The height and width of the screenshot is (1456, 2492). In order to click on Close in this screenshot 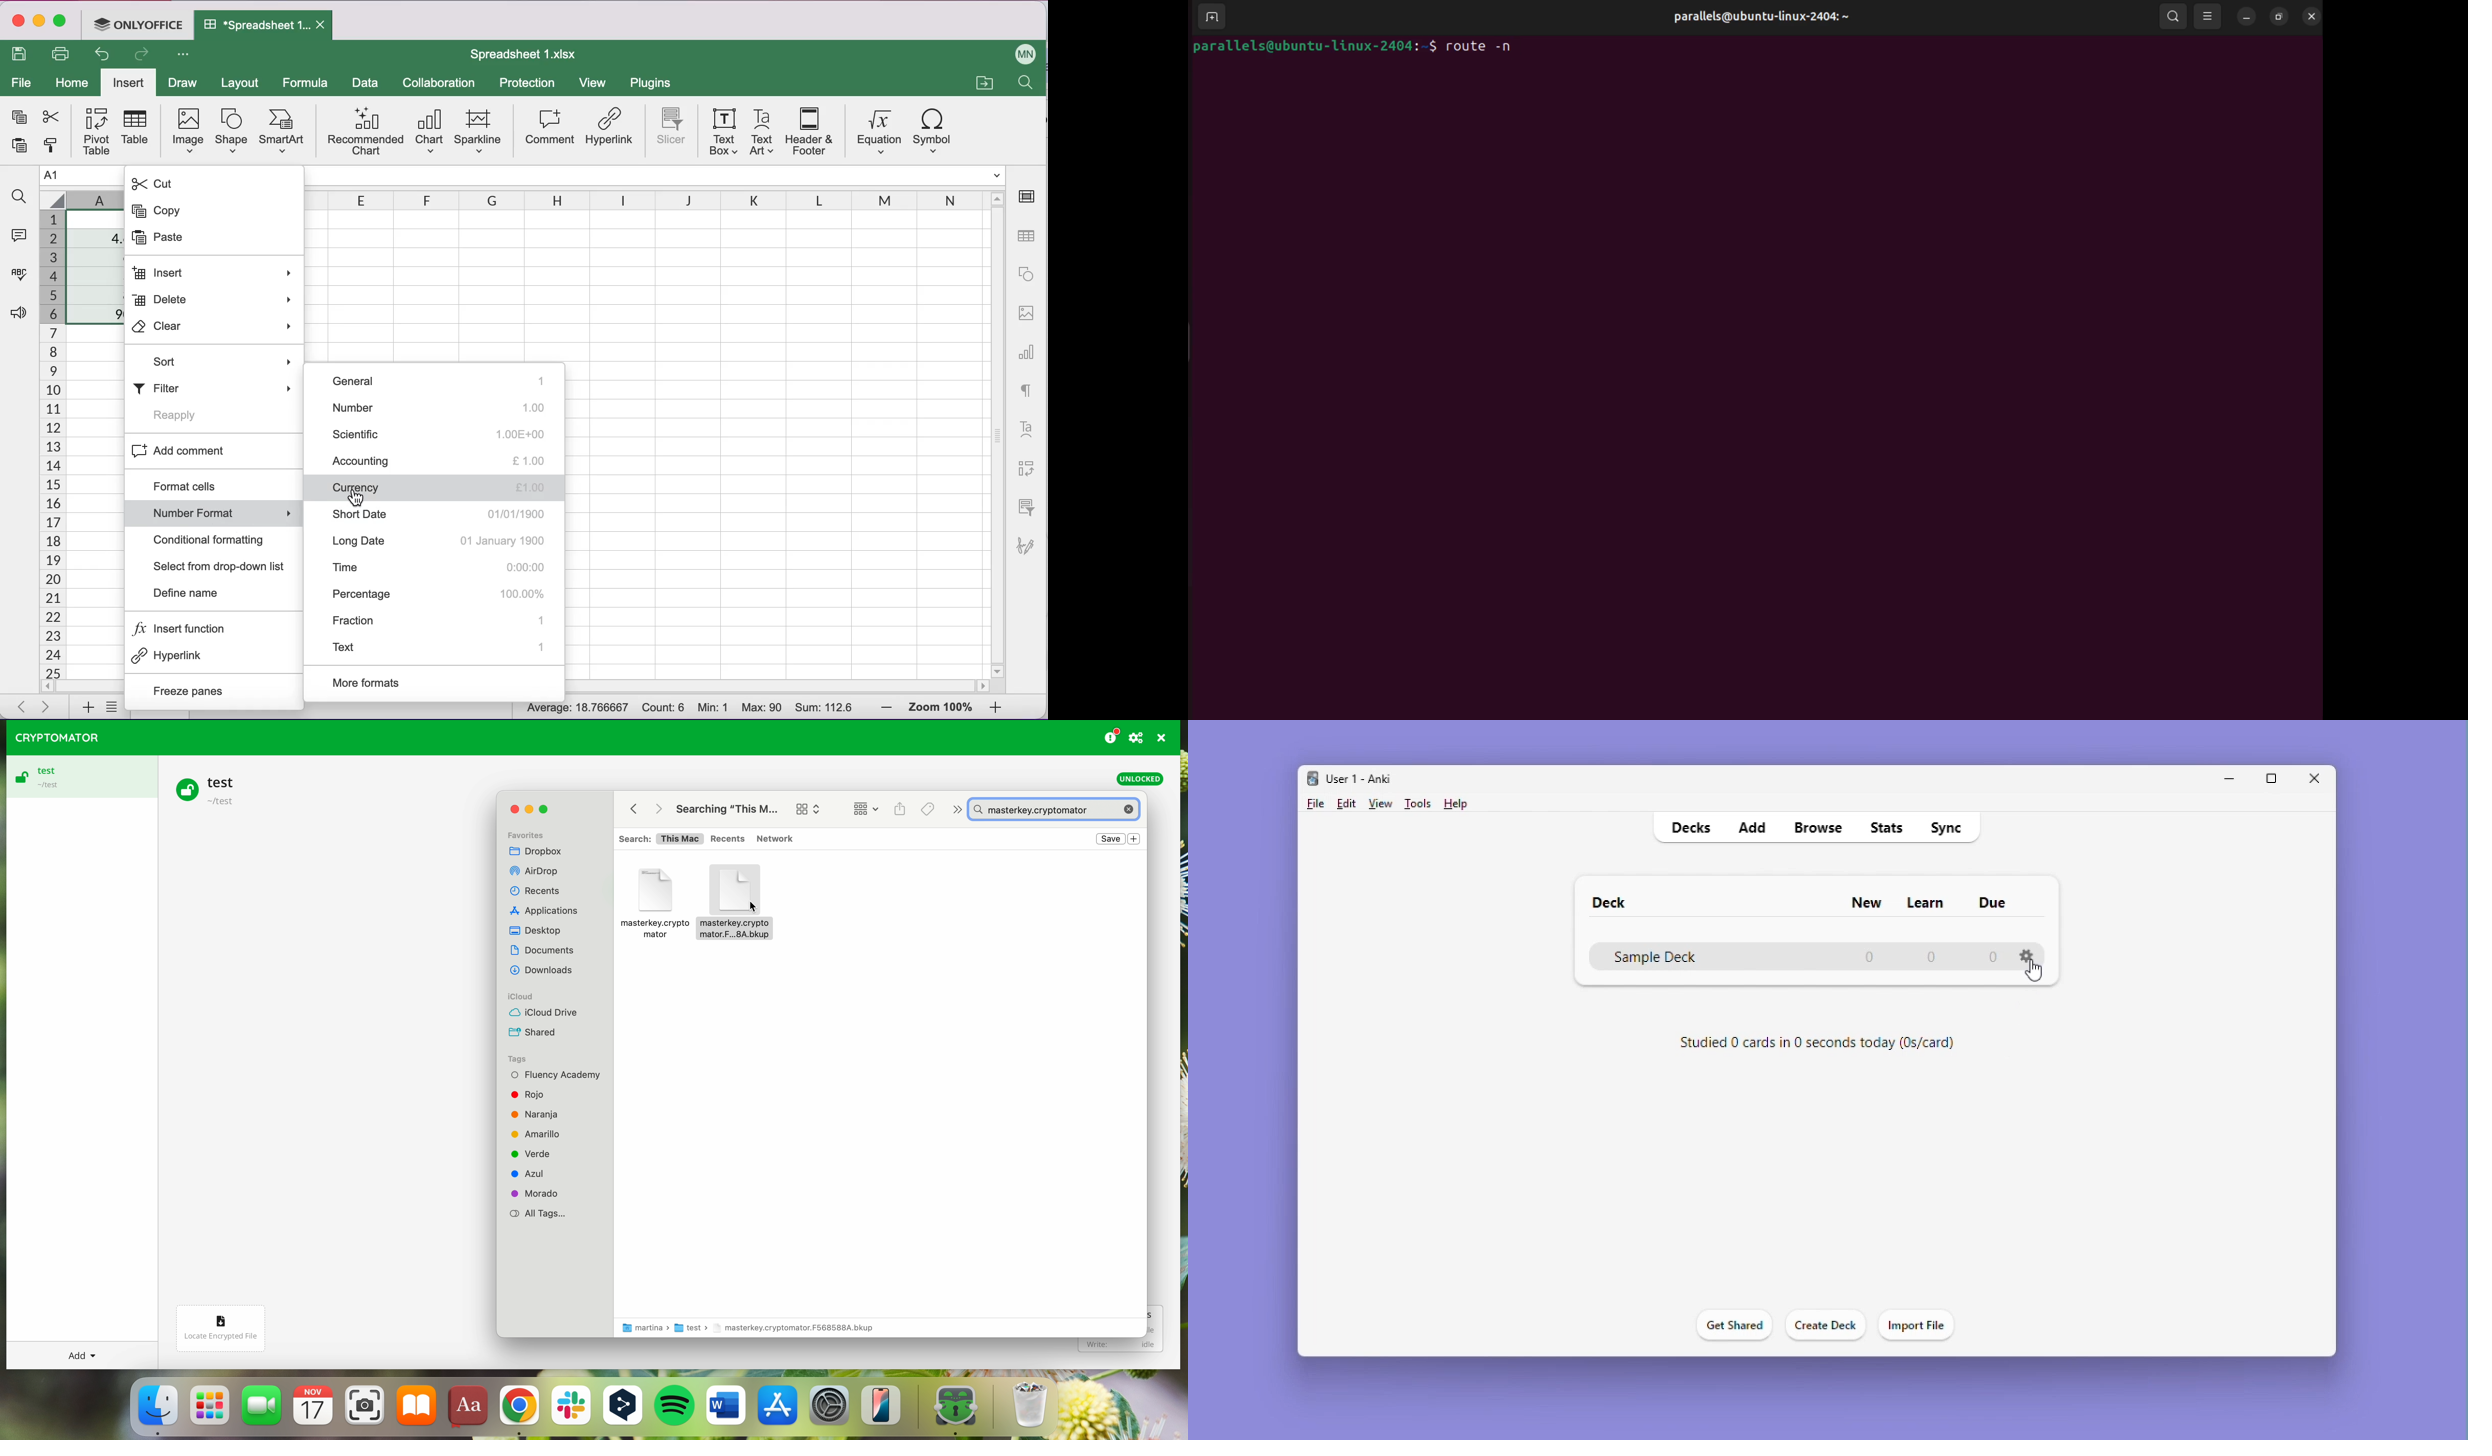, I will do `click(324, 25)`.